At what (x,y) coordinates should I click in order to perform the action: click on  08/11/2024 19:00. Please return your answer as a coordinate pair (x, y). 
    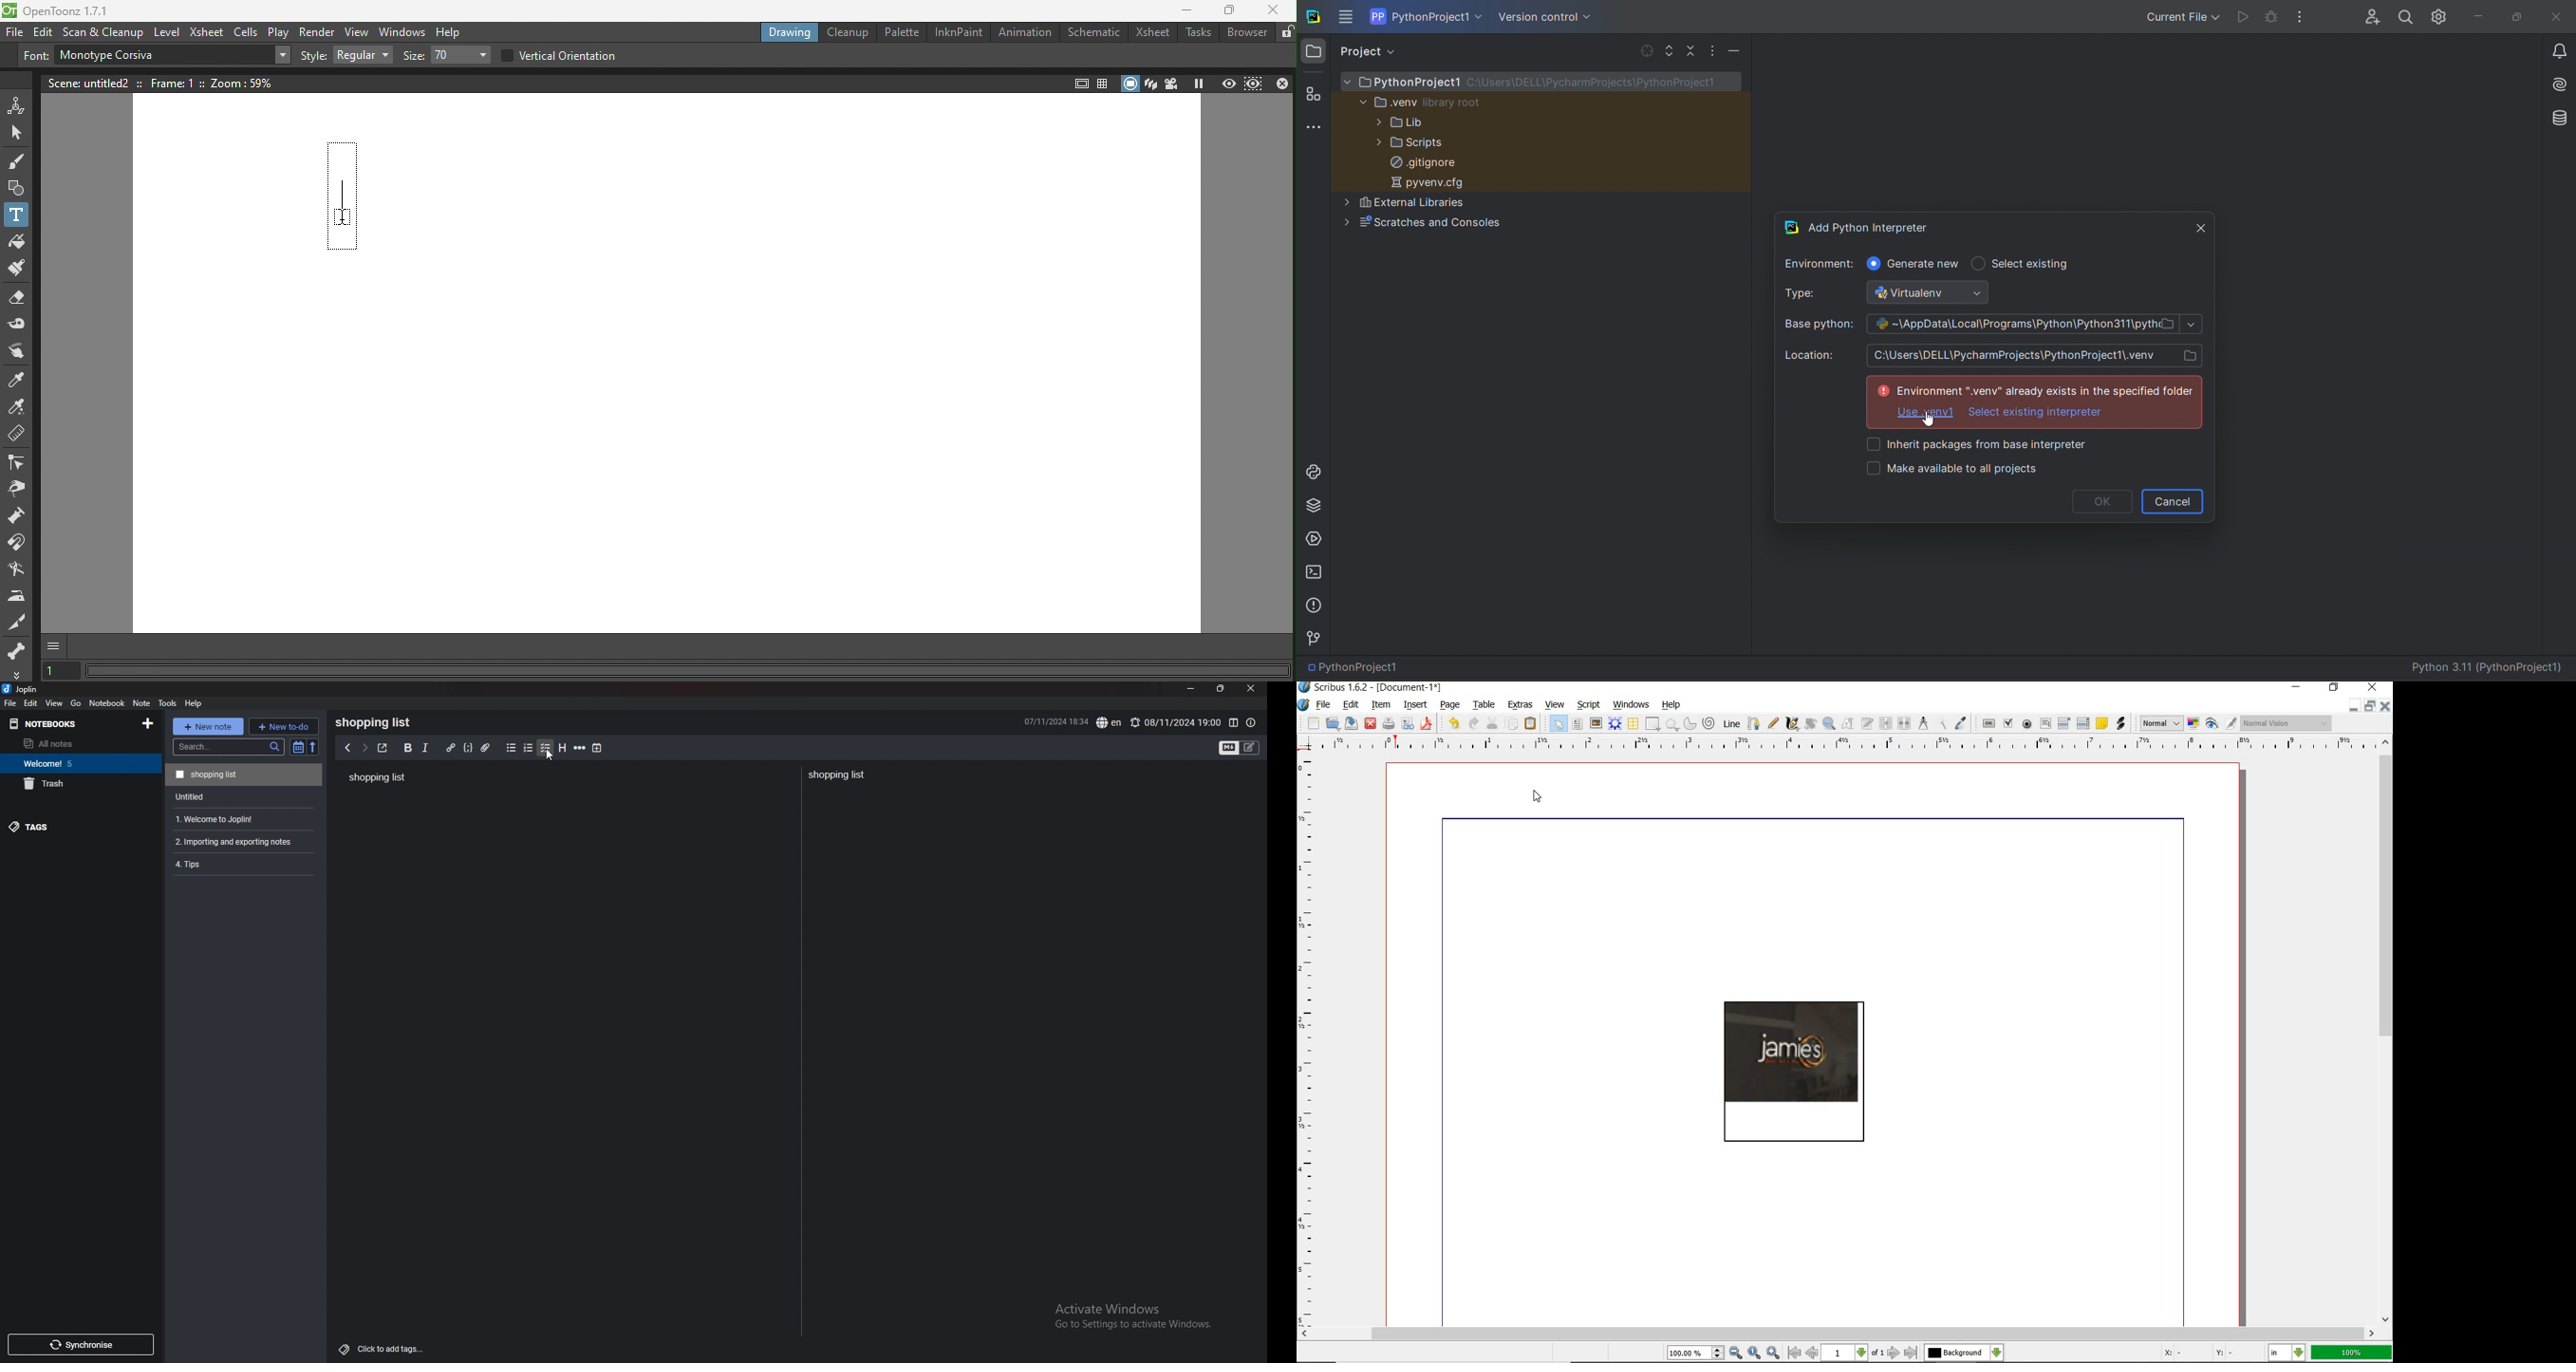
    Looking at the image, I should click on (1175, 722).